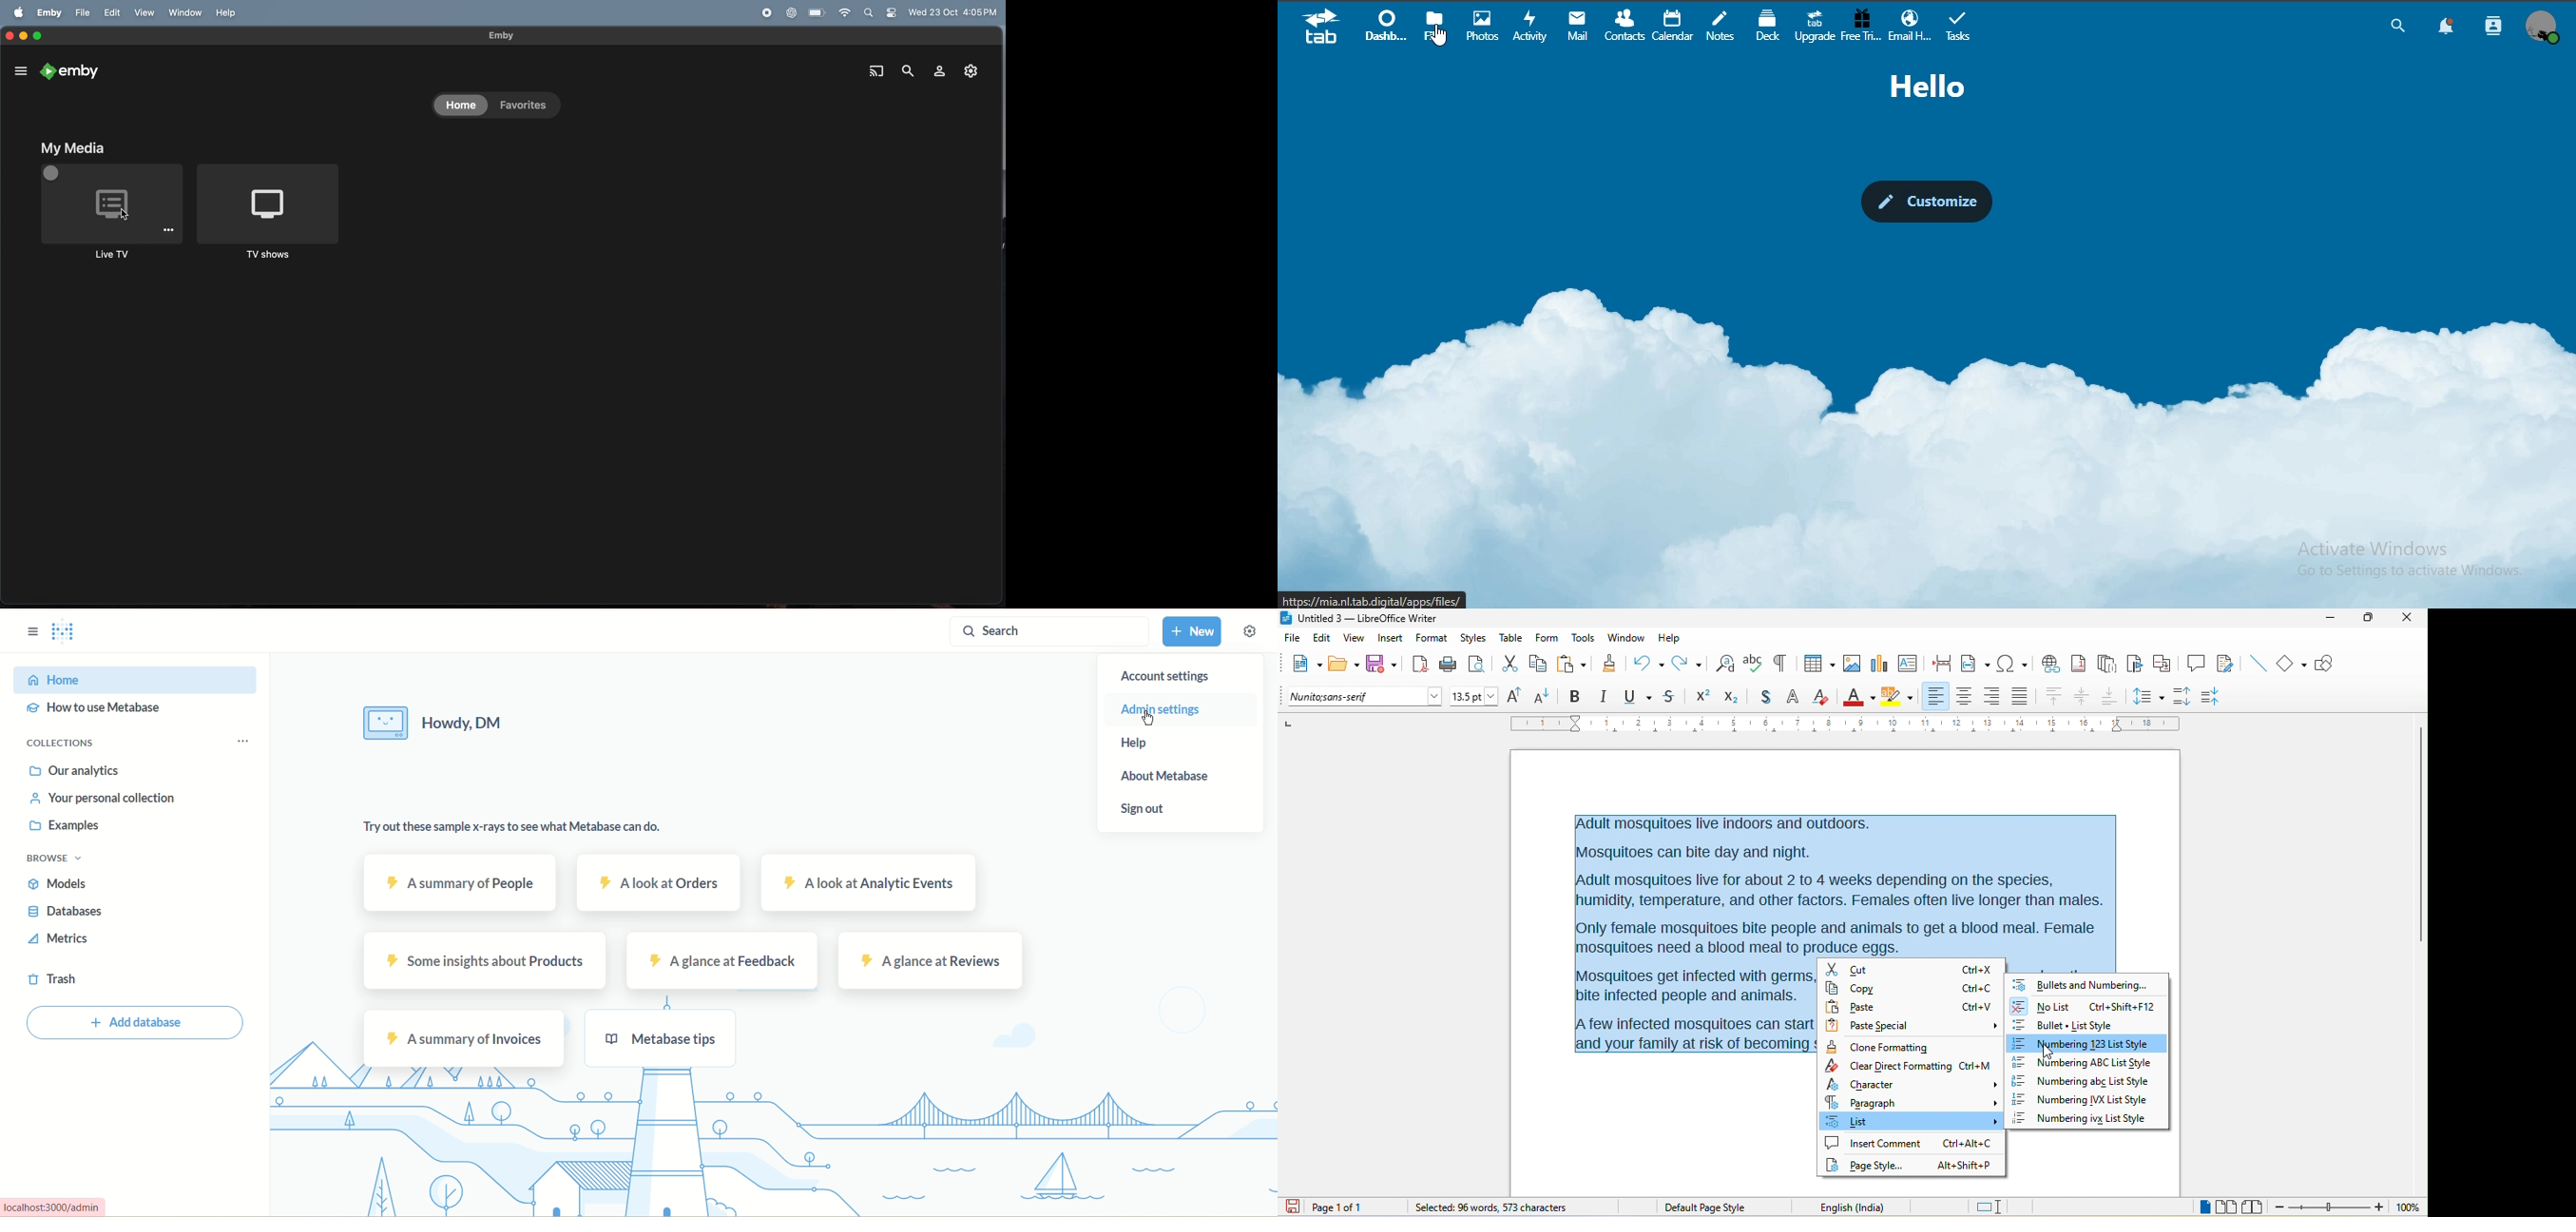 The image size is (2576, 1232). What do you see at coordinates (2198, 664) in the screenshot?
I see `comment` at bounding box center [2198, 664].